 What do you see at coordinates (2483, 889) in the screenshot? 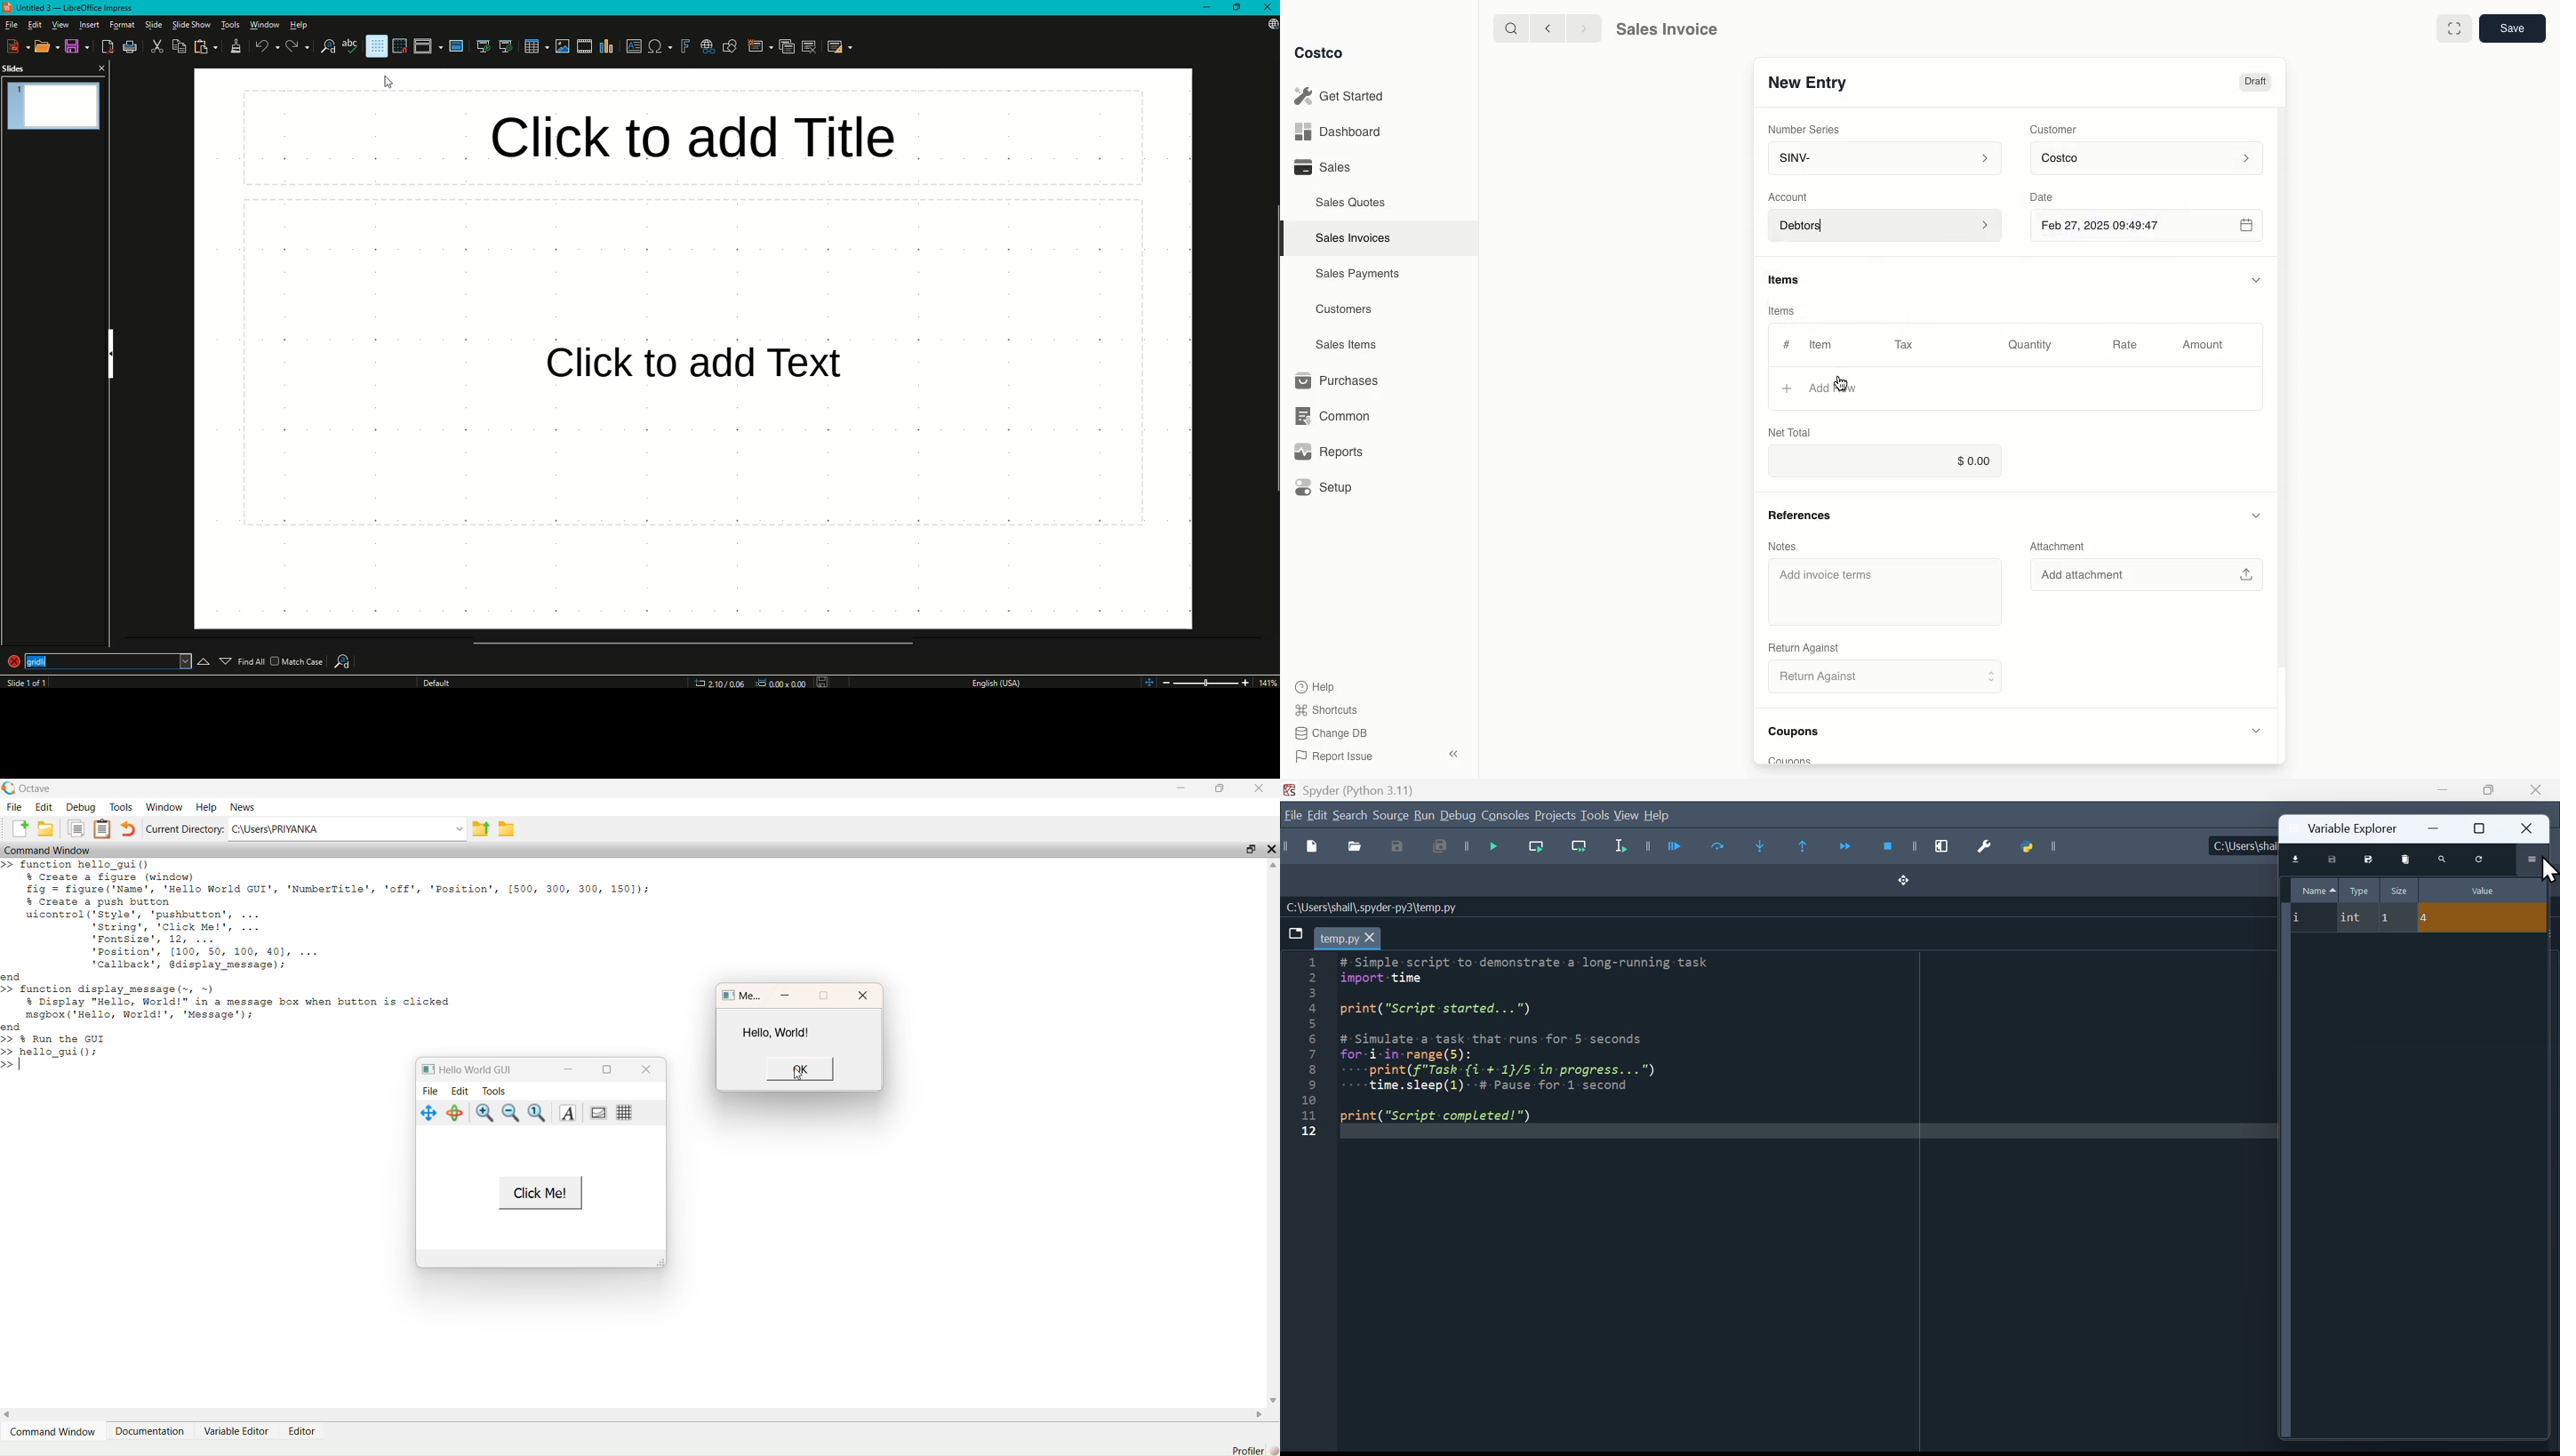
I see `Value` at bounding box center [2483, 889].